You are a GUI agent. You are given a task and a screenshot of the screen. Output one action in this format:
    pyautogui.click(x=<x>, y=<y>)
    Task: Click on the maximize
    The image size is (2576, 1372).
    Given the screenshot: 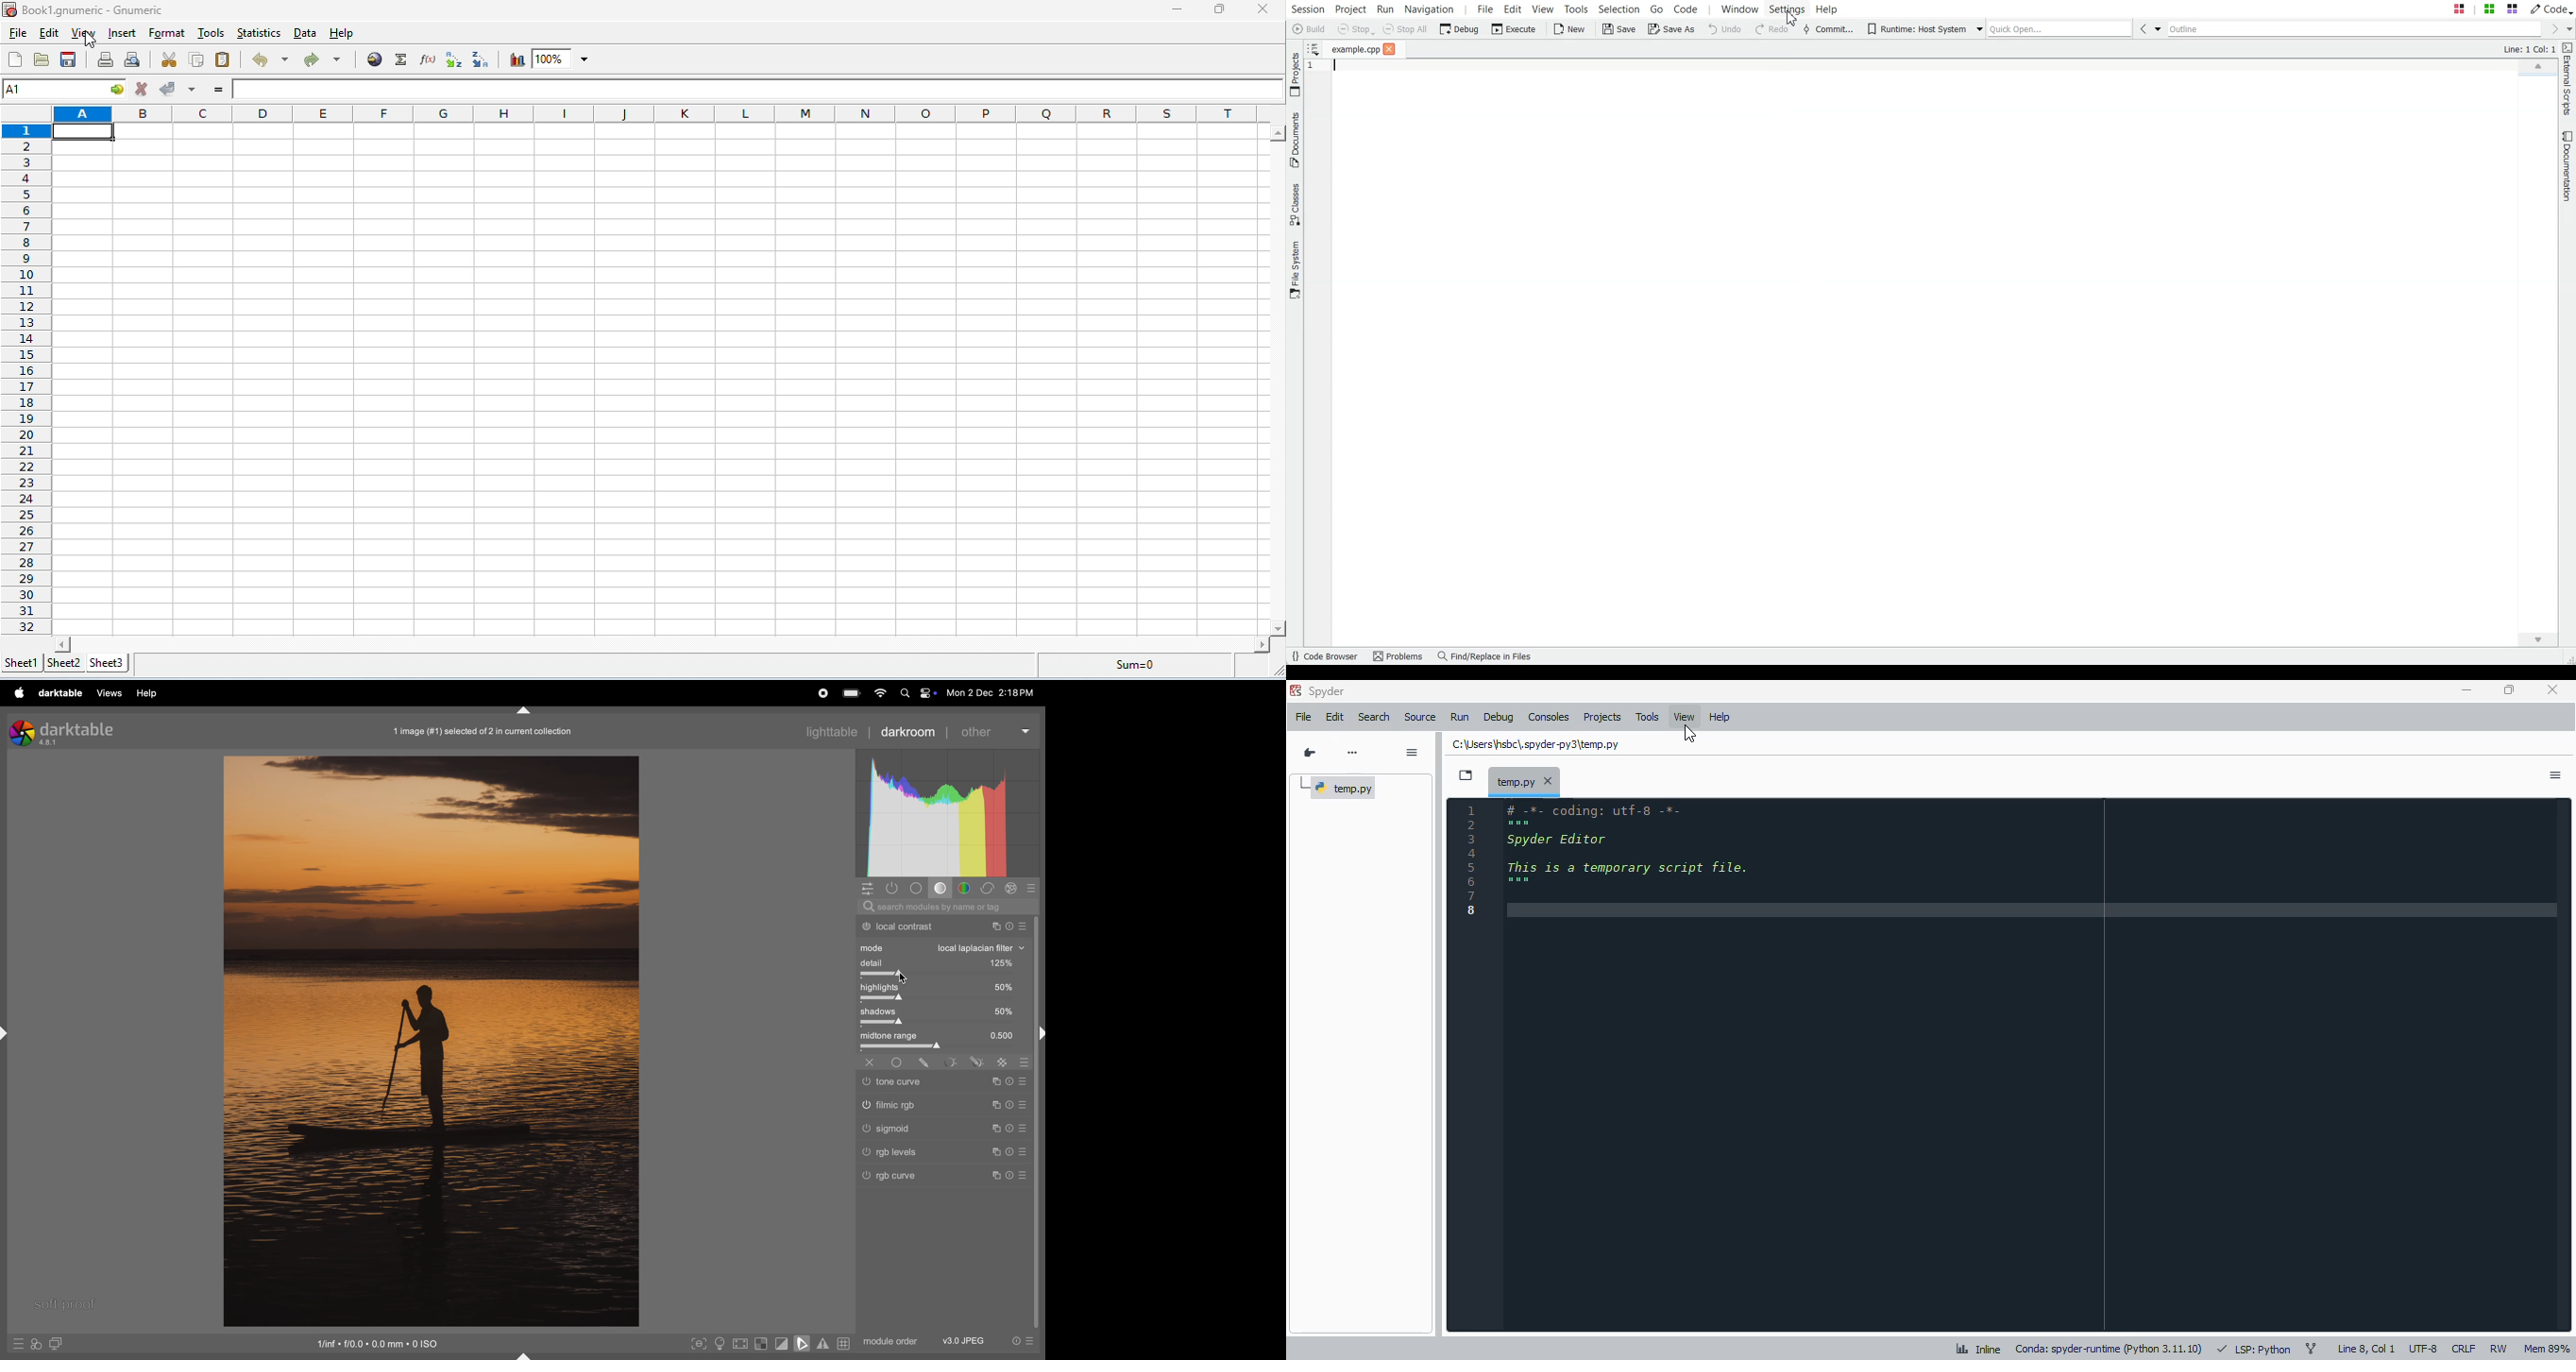 What is the action you would take?
    pyautogui.click(x=2510, y=689)
    